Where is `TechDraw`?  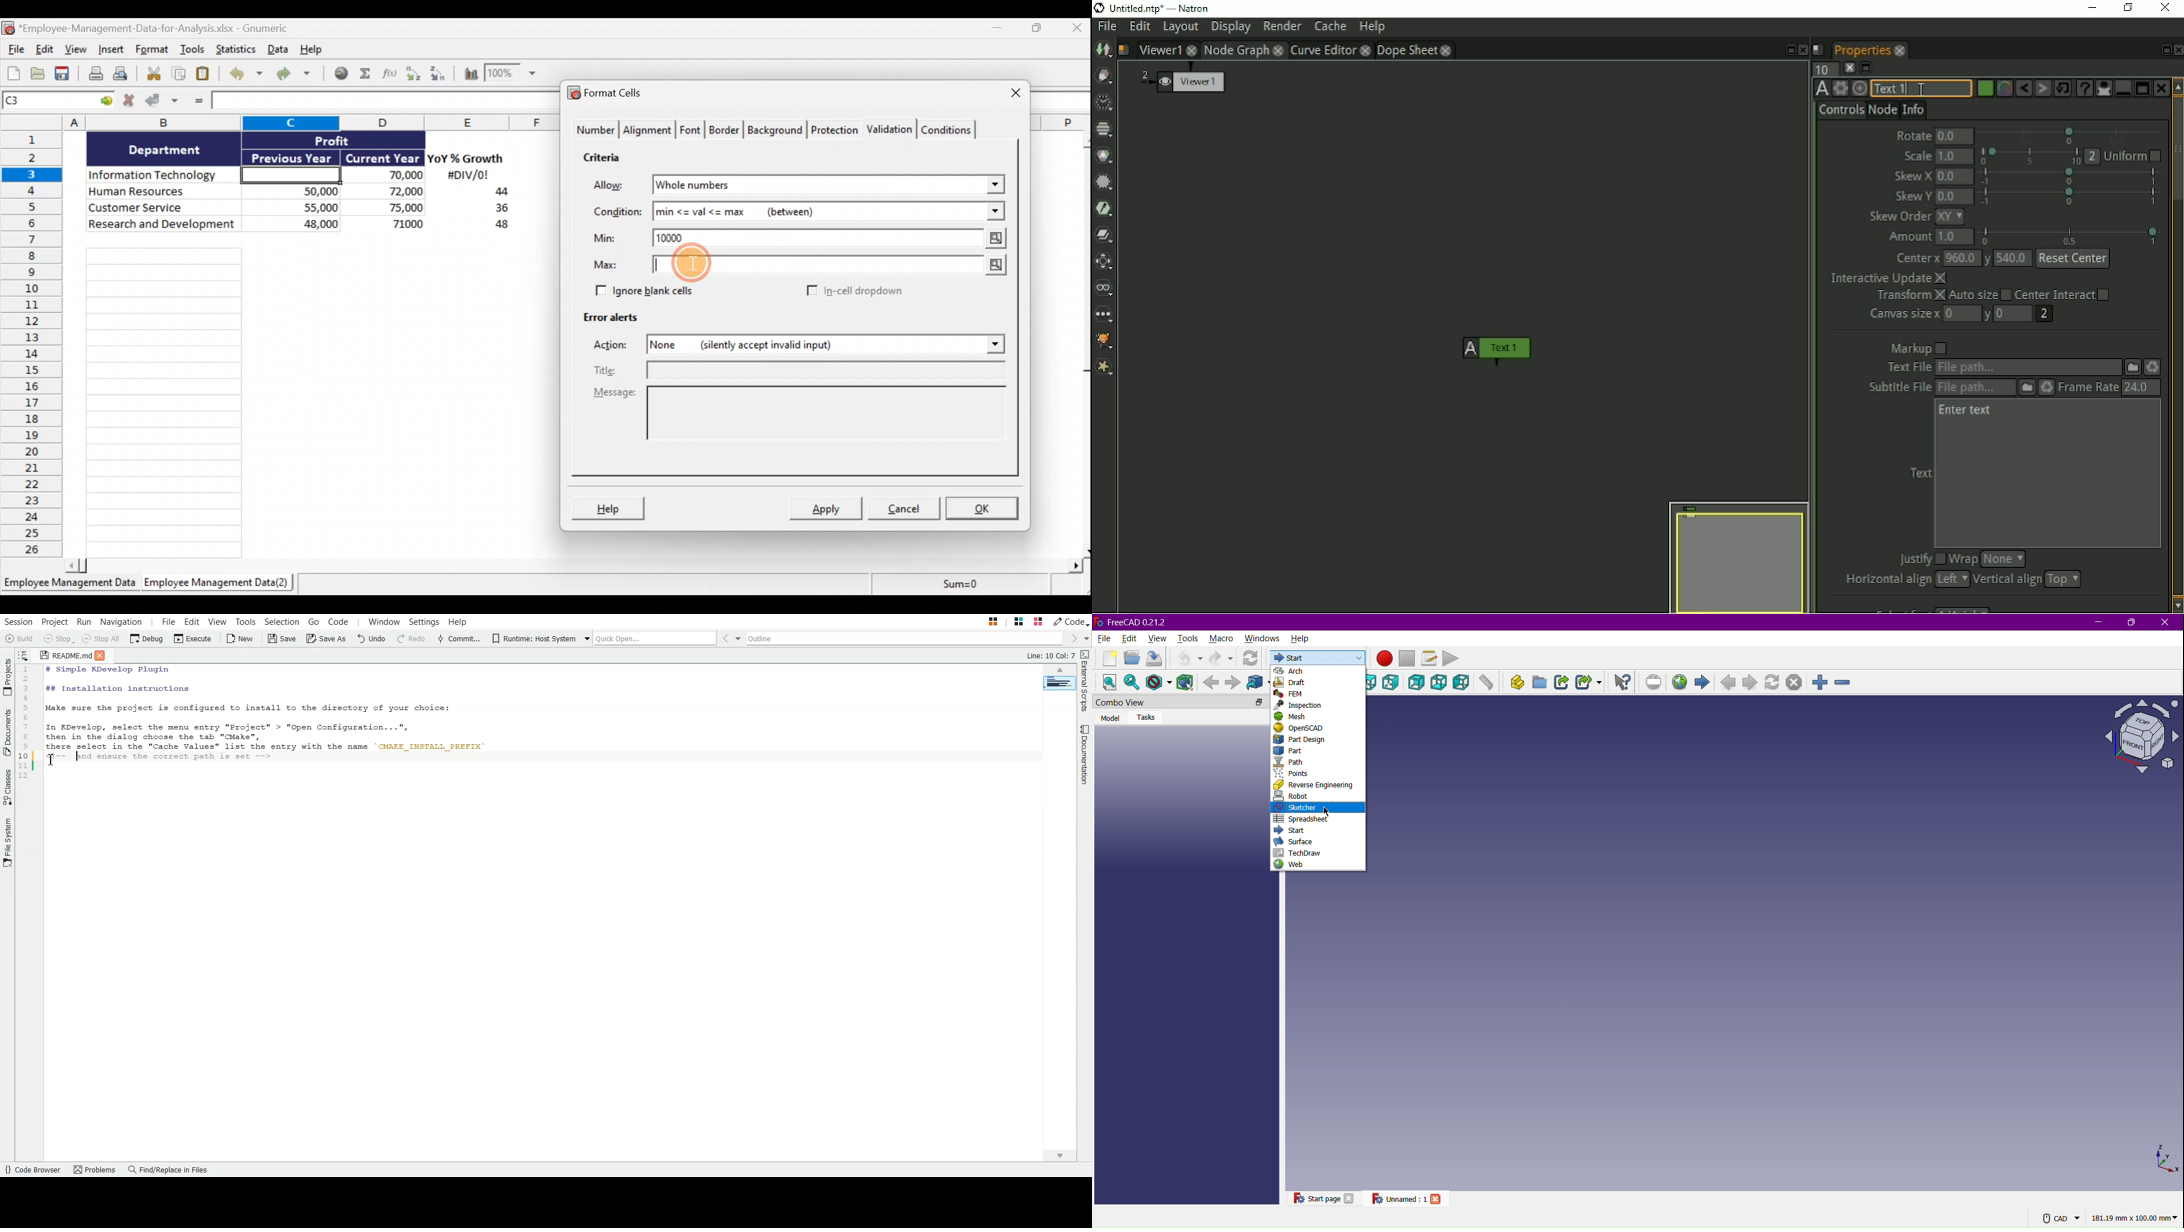 TechDraw is located at coordinates (1317, 853).